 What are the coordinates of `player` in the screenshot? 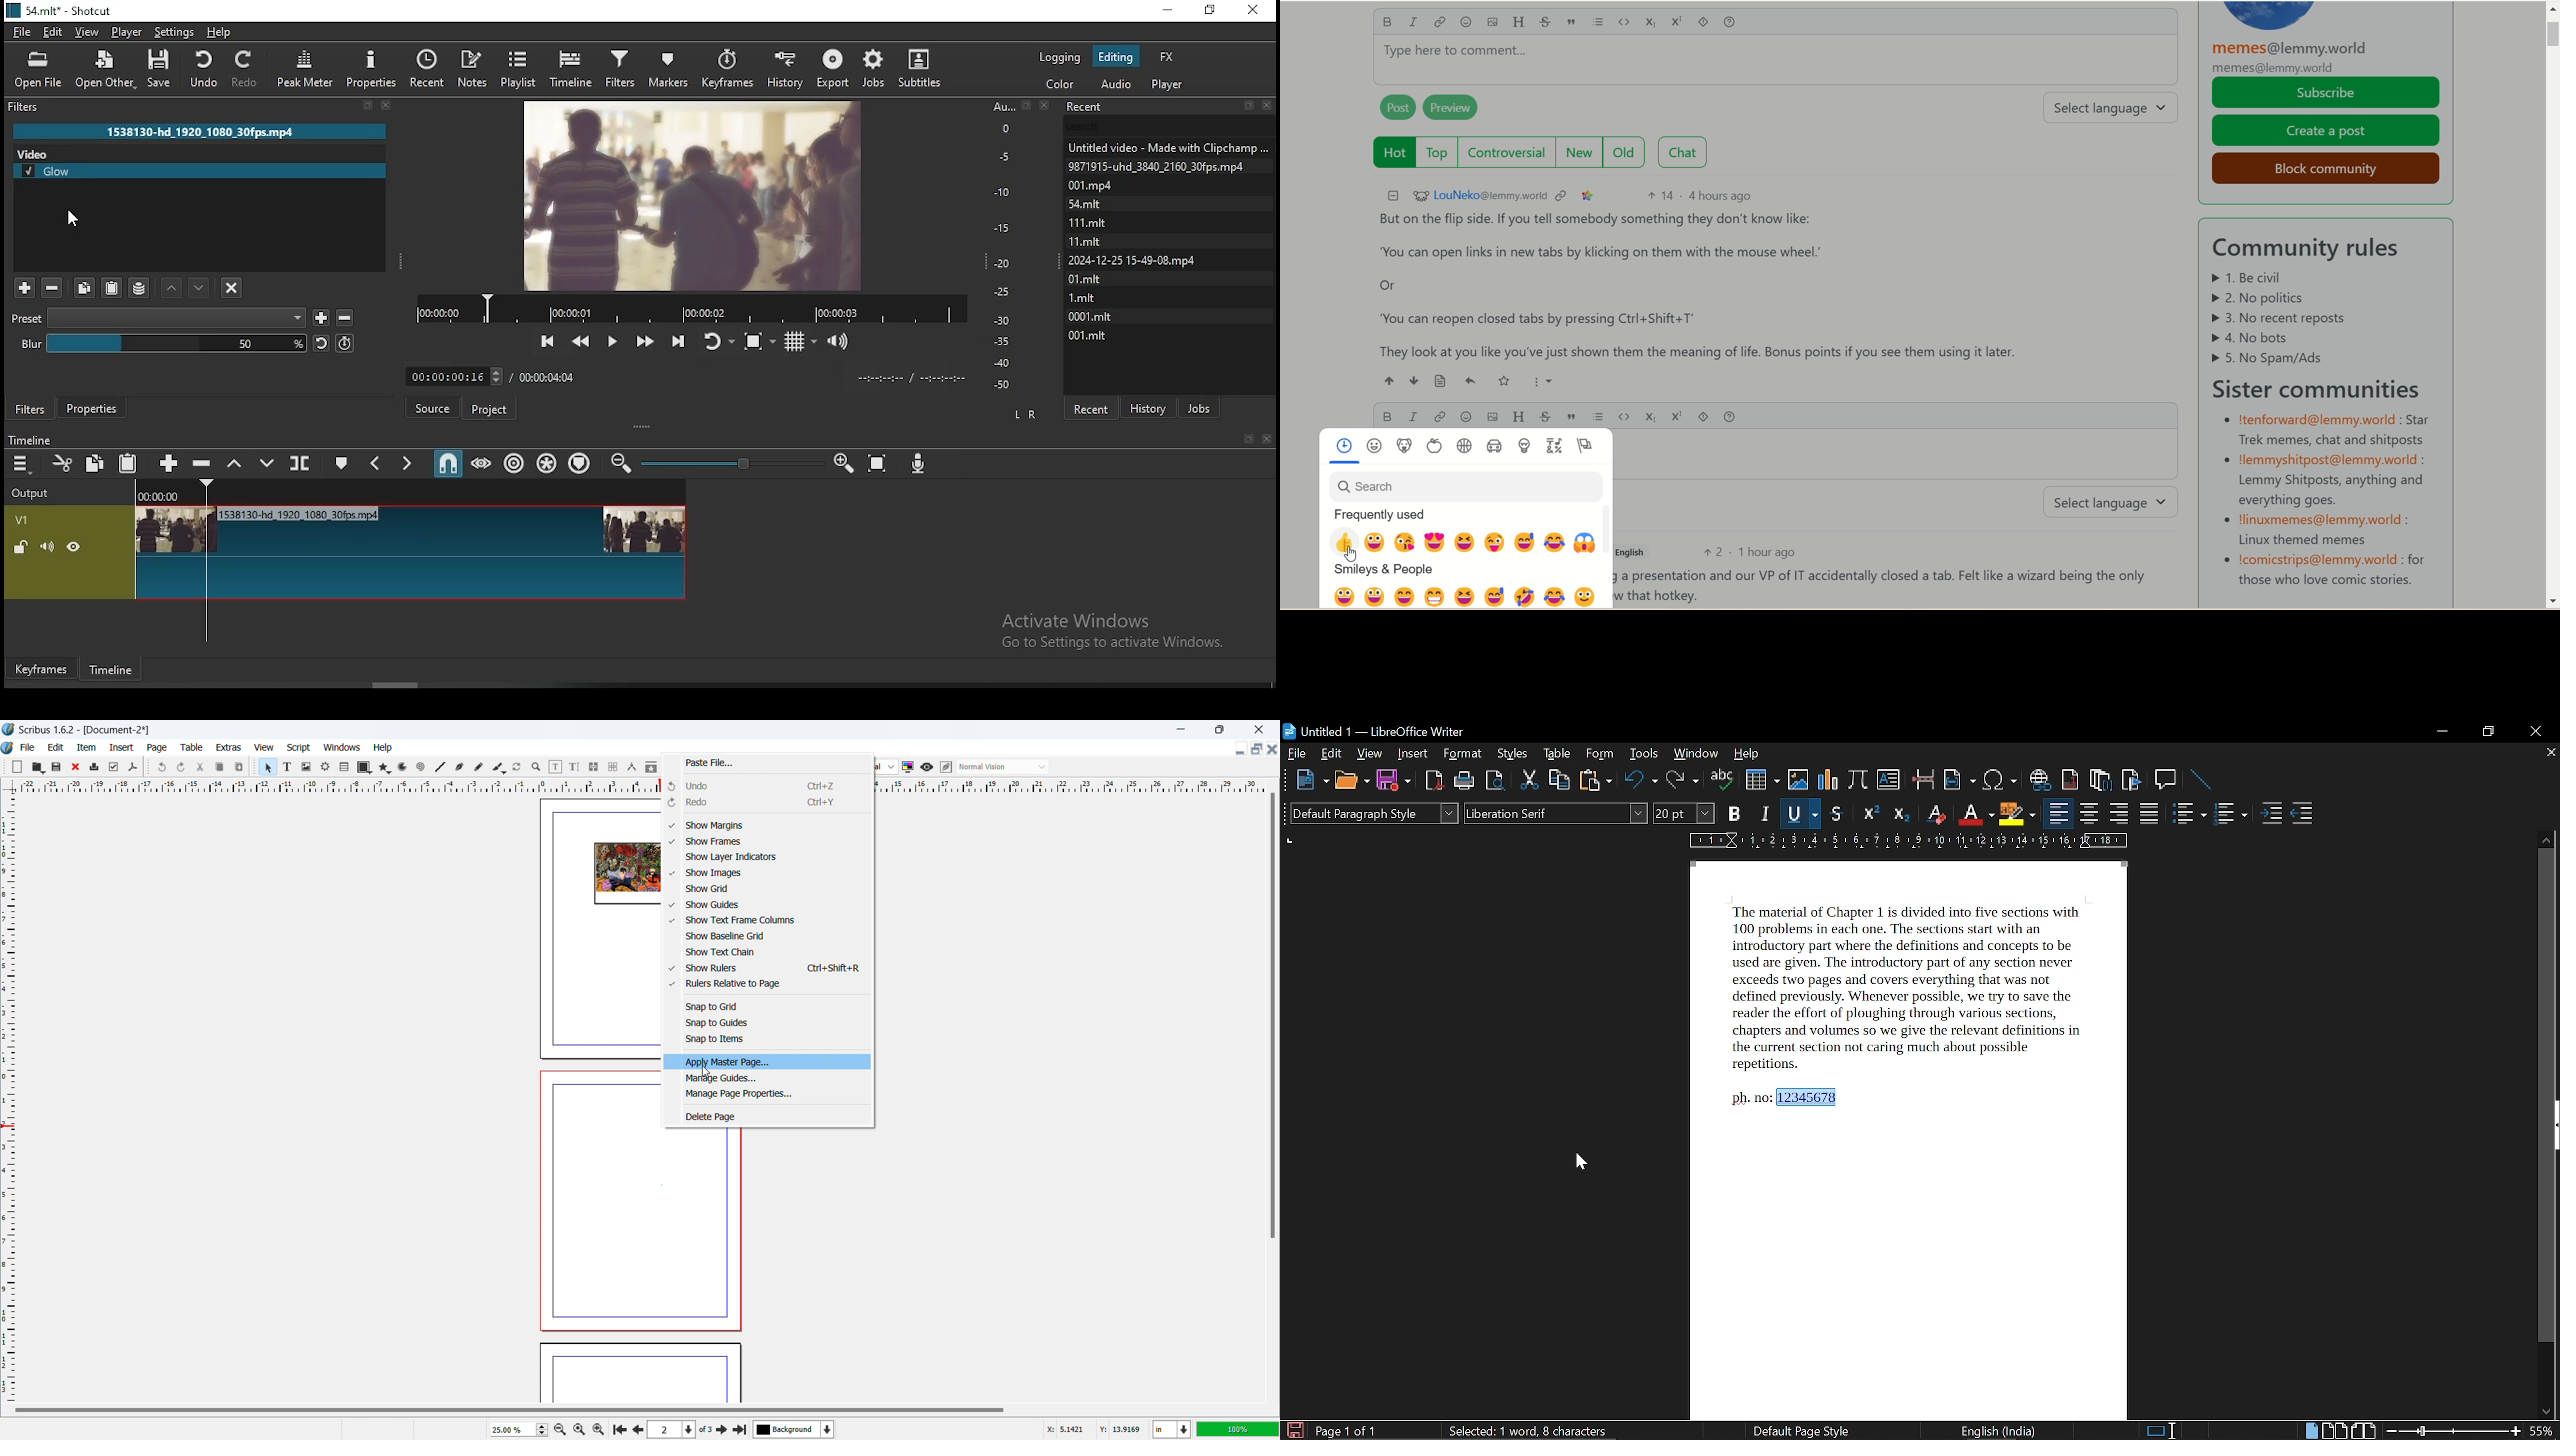 It's located at (128, 32).